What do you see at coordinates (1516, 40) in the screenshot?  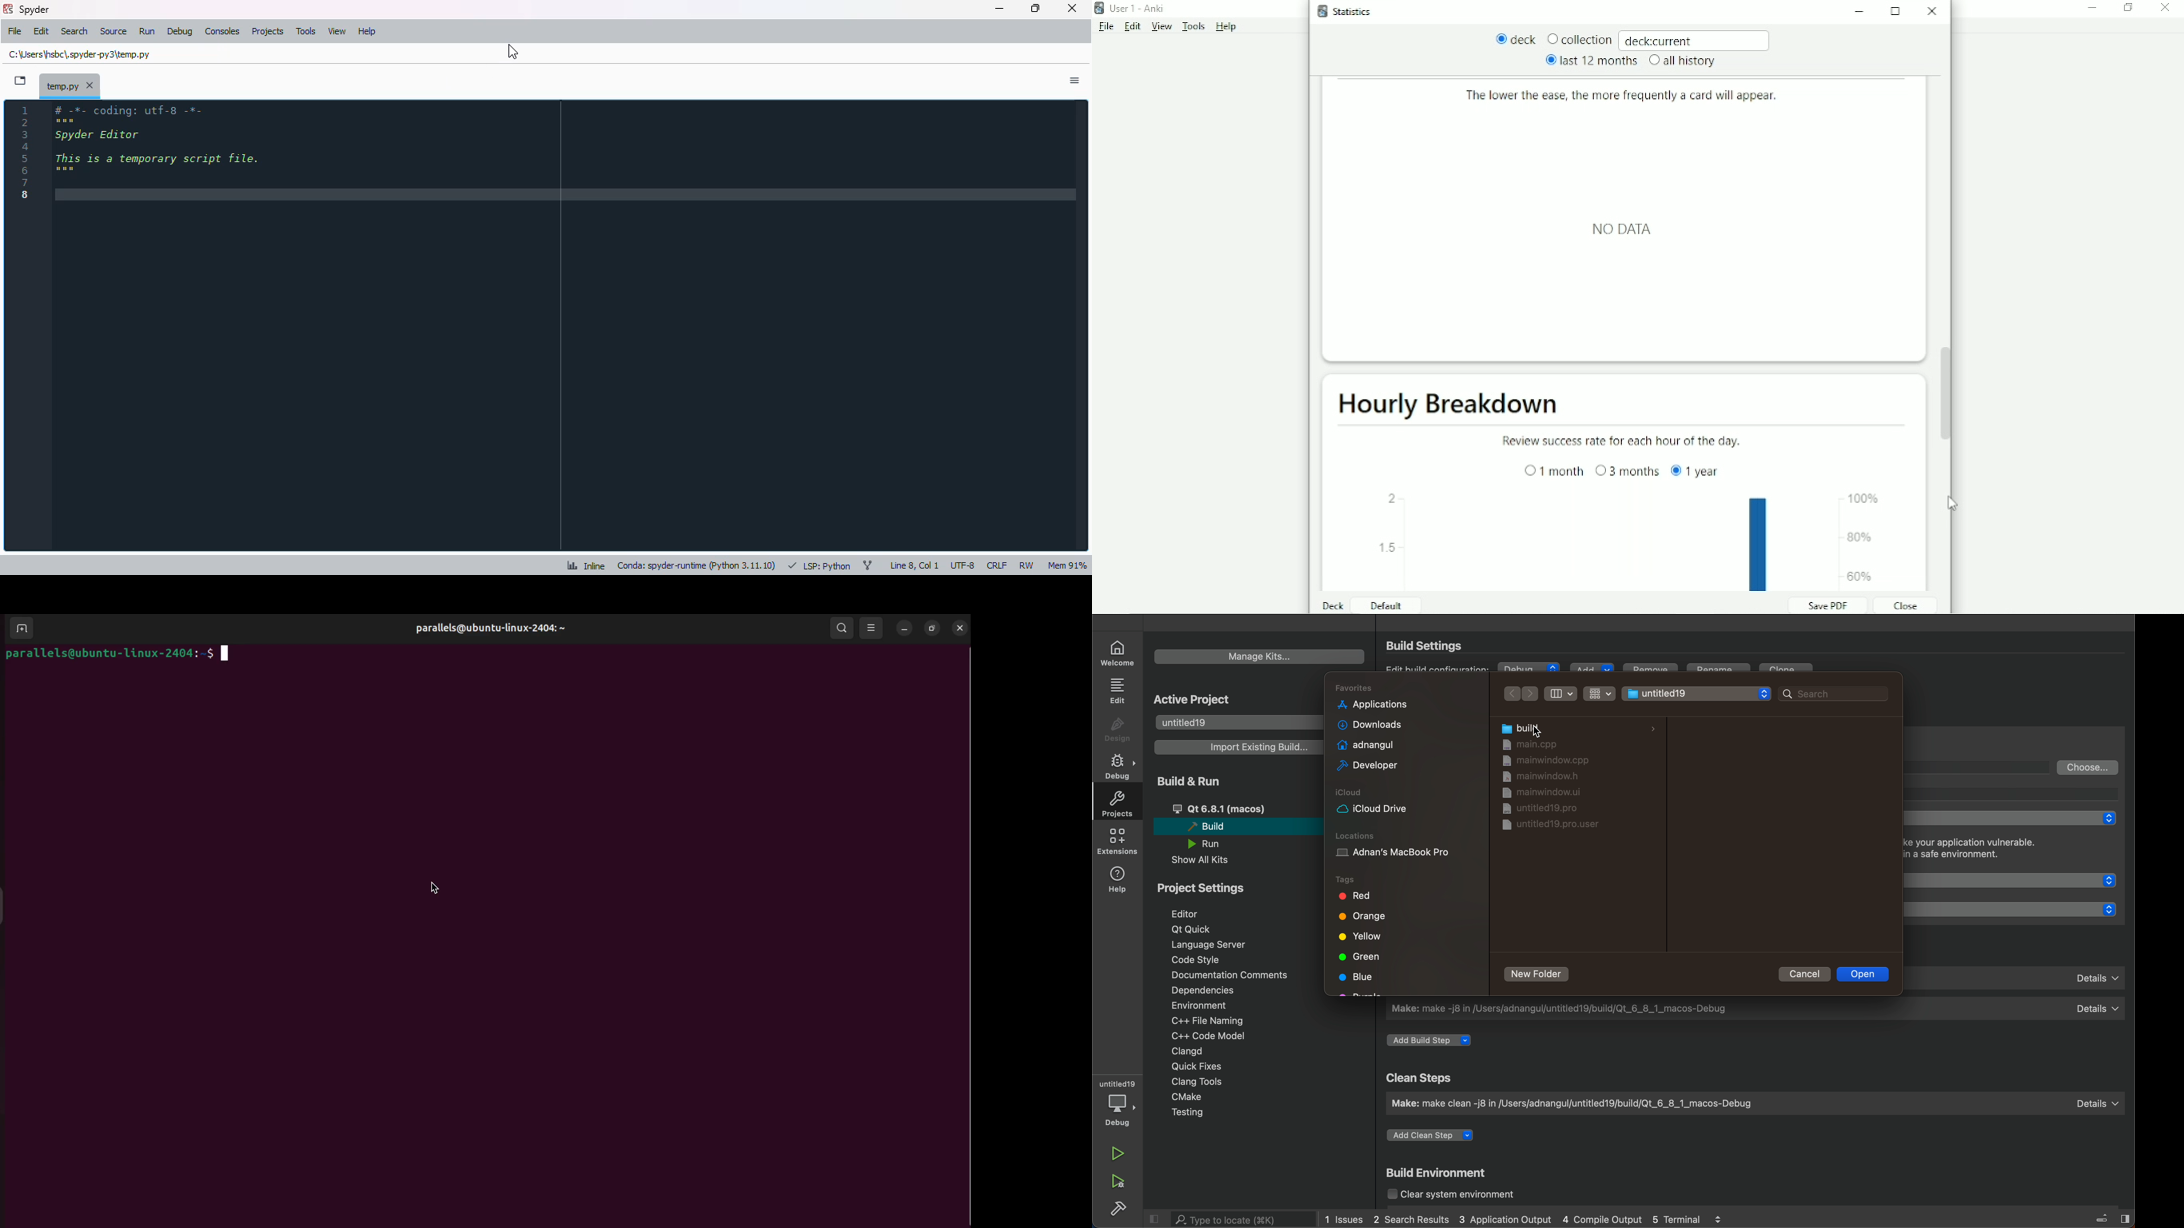 I see `deck` at bounding box center [1516, 40].